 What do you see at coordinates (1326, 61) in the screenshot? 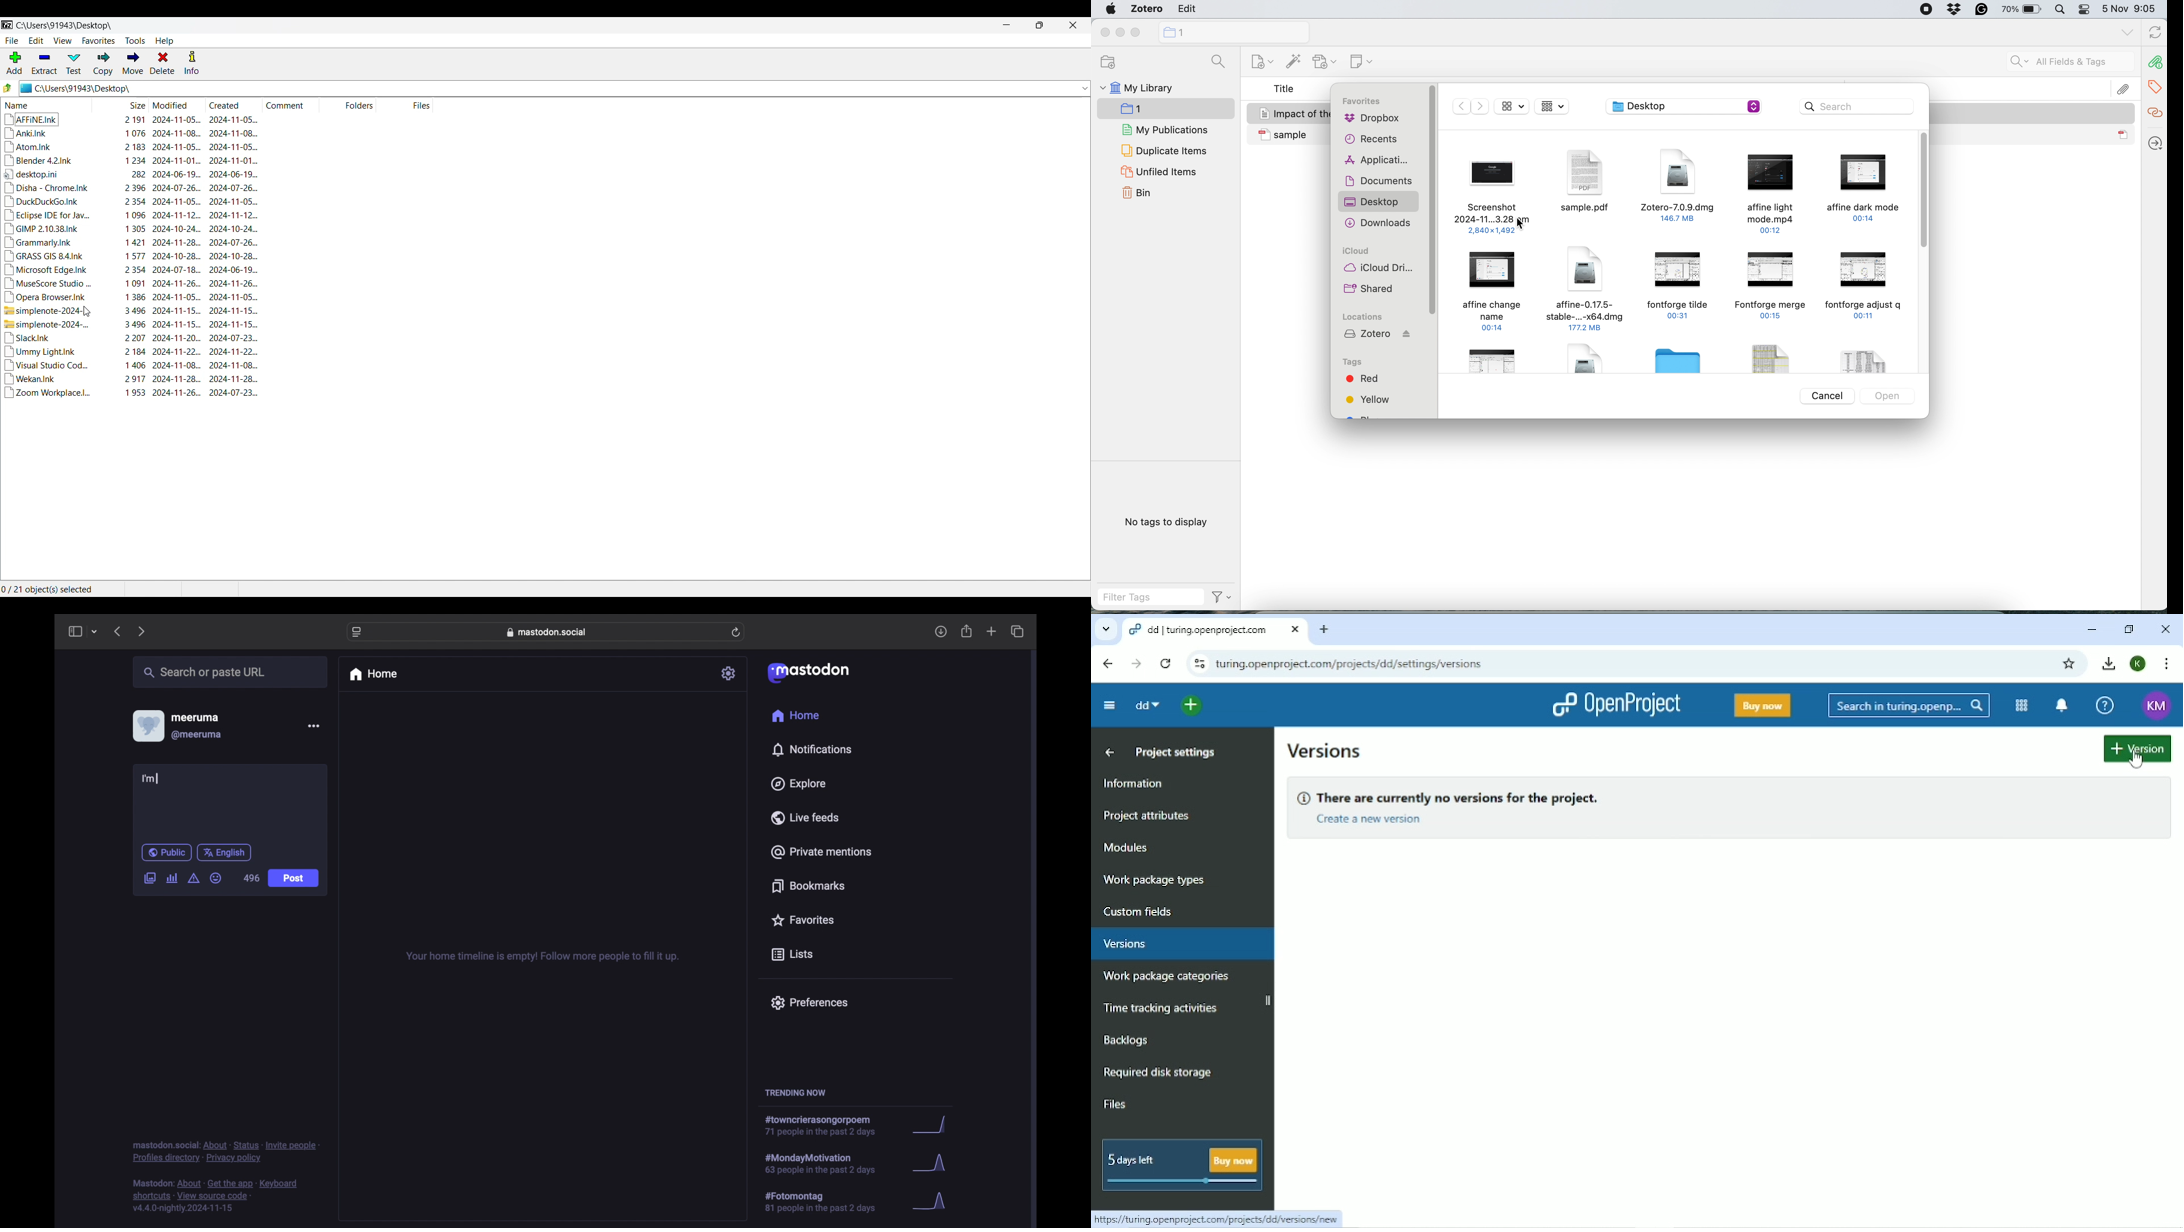
I see `new attachment` at bounding box center [1326, 61].